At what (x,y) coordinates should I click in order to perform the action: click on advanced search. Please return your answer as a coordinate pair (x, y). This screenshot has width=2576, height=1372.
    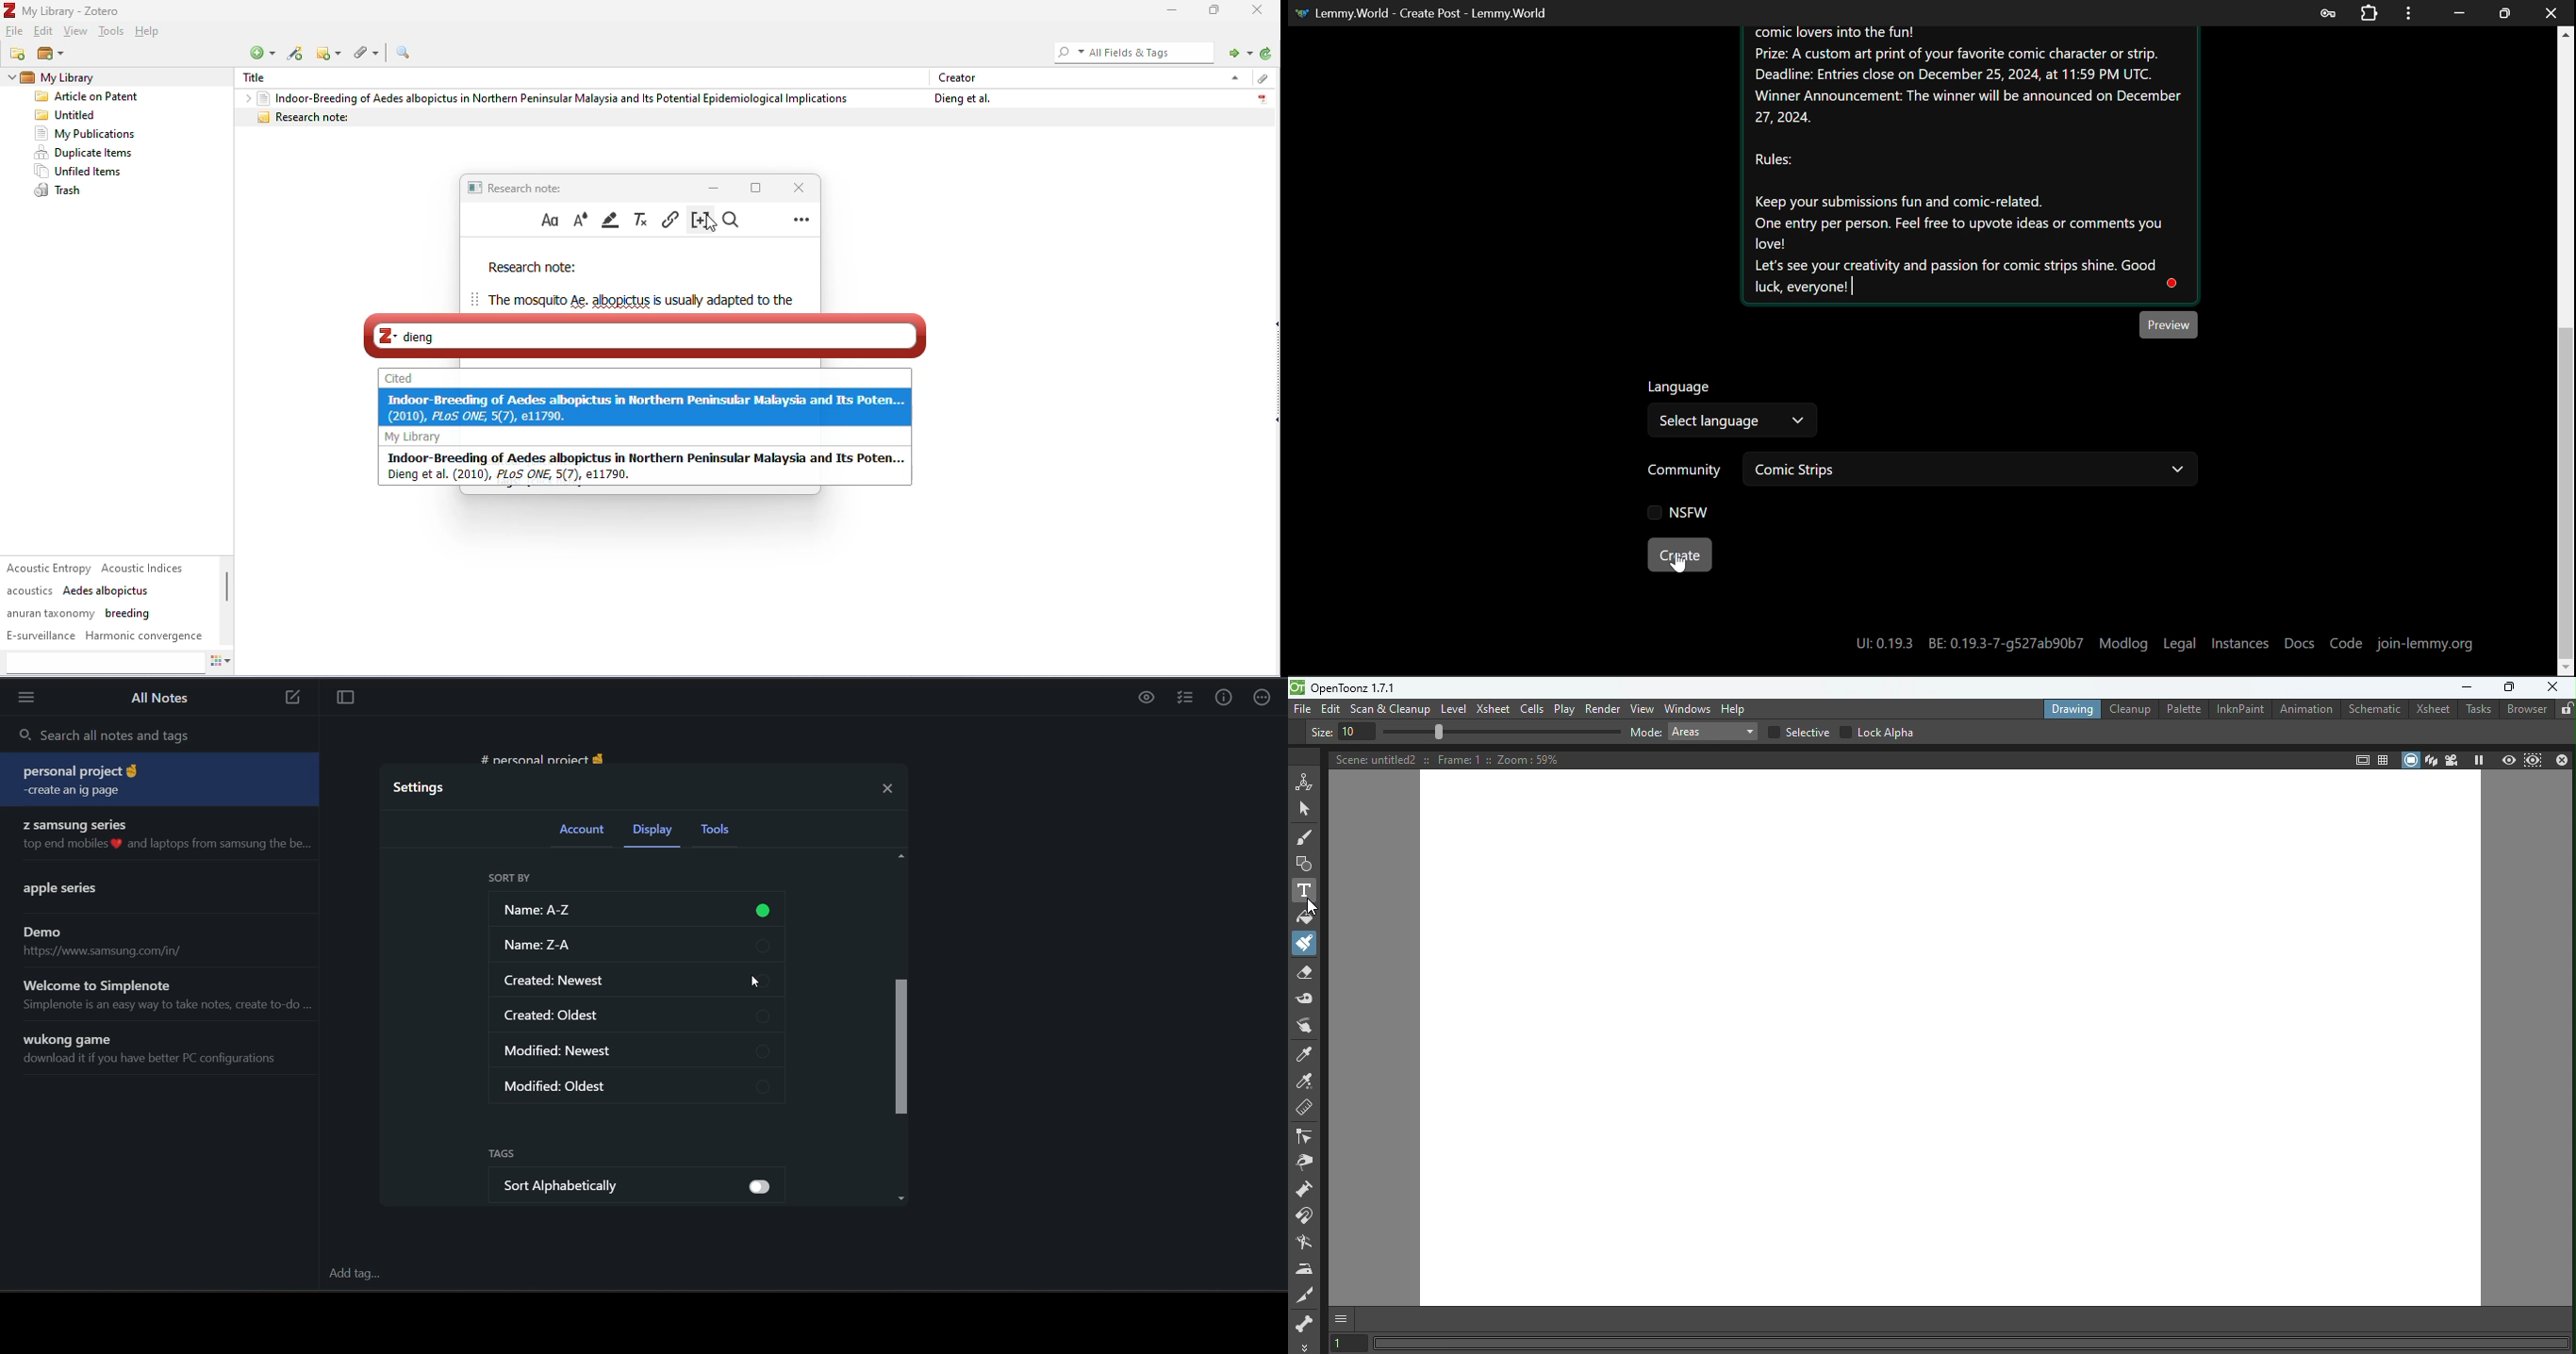
    Looking at the image, I should click on (403, 53).